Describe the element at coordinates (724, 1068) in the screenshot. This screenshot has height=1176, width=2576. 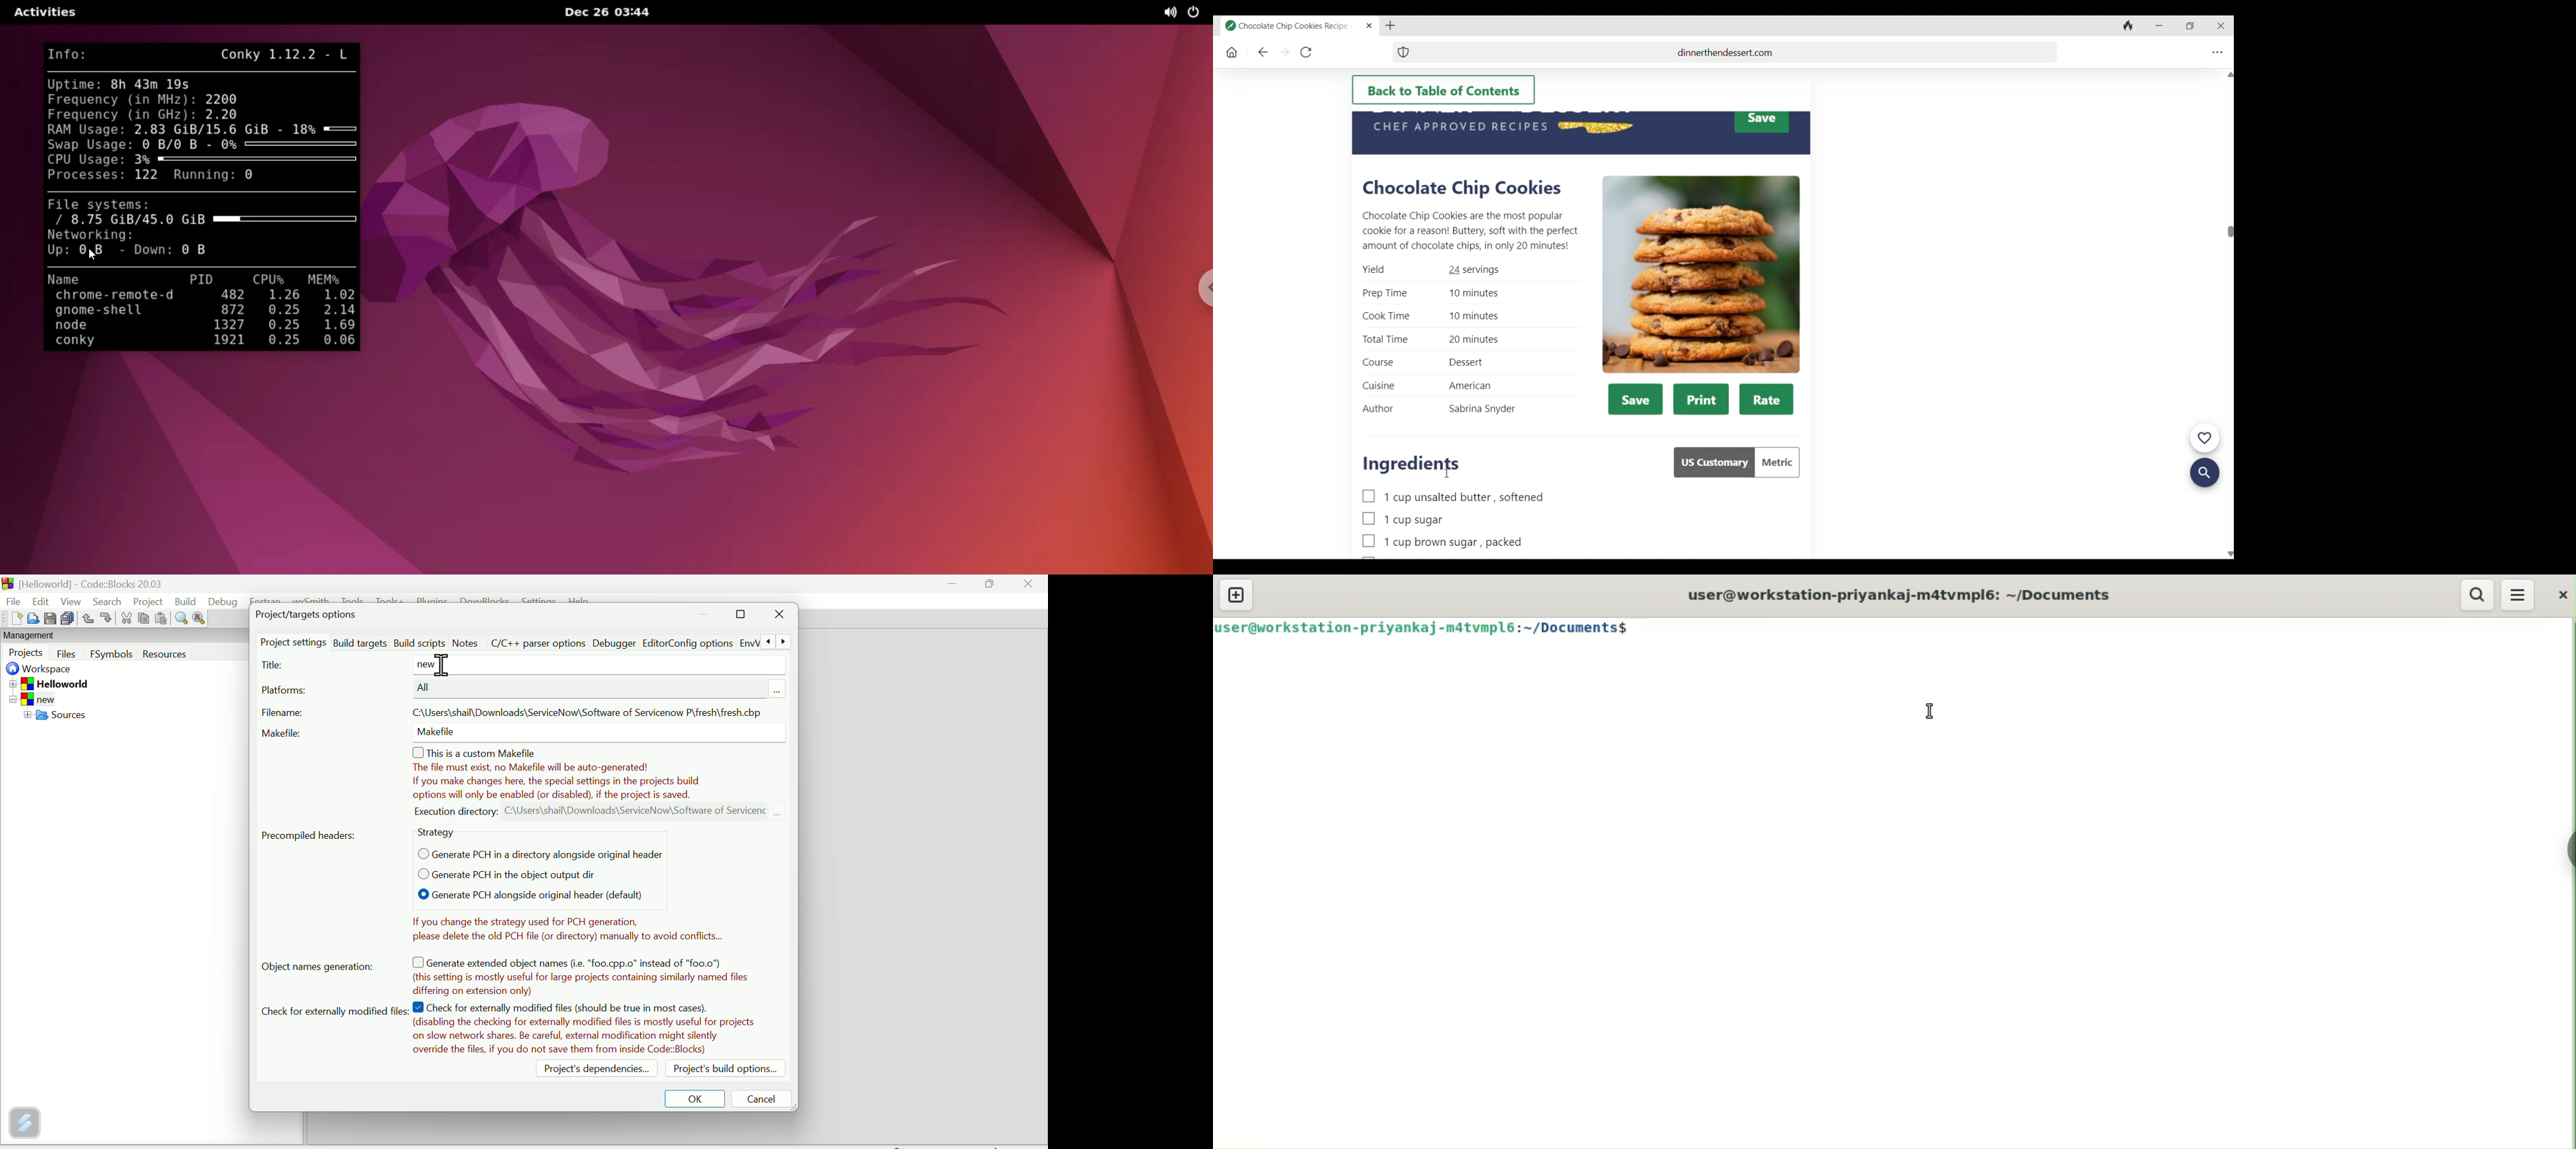
I see `Project build options` at that location.